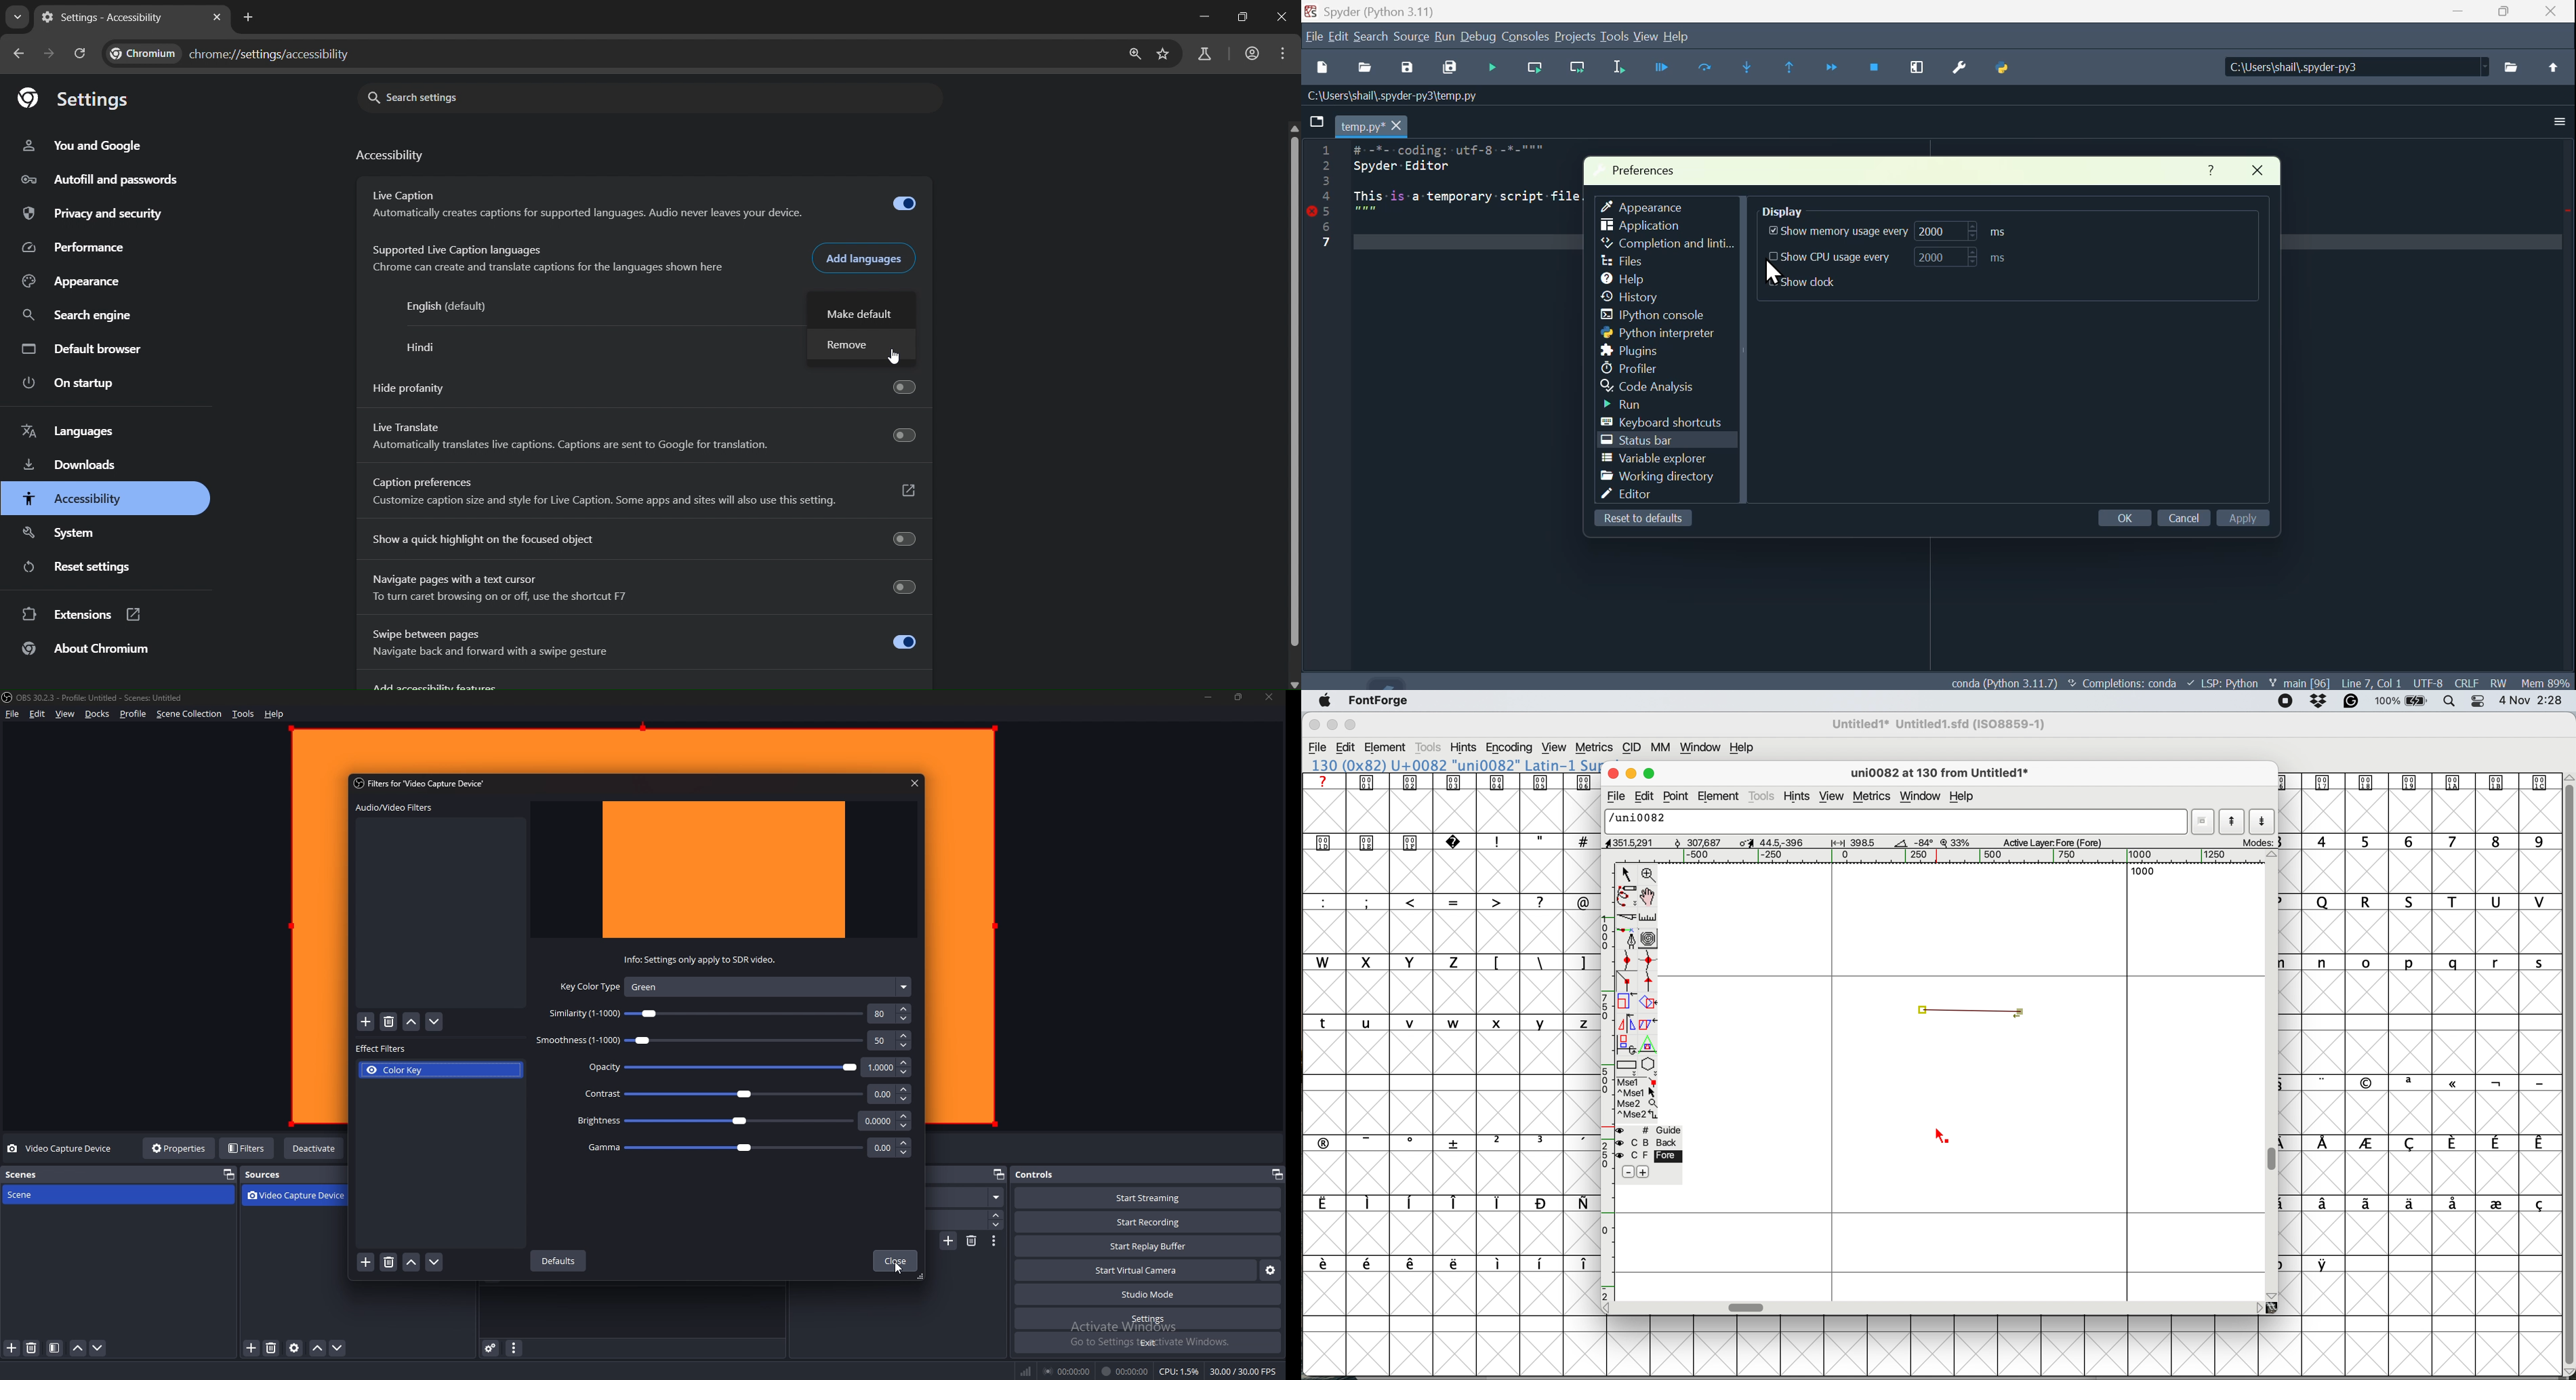  What do you see at coordinates (726, 870) in the screenshot?
I see `preview` at bounding box center [726, 870].